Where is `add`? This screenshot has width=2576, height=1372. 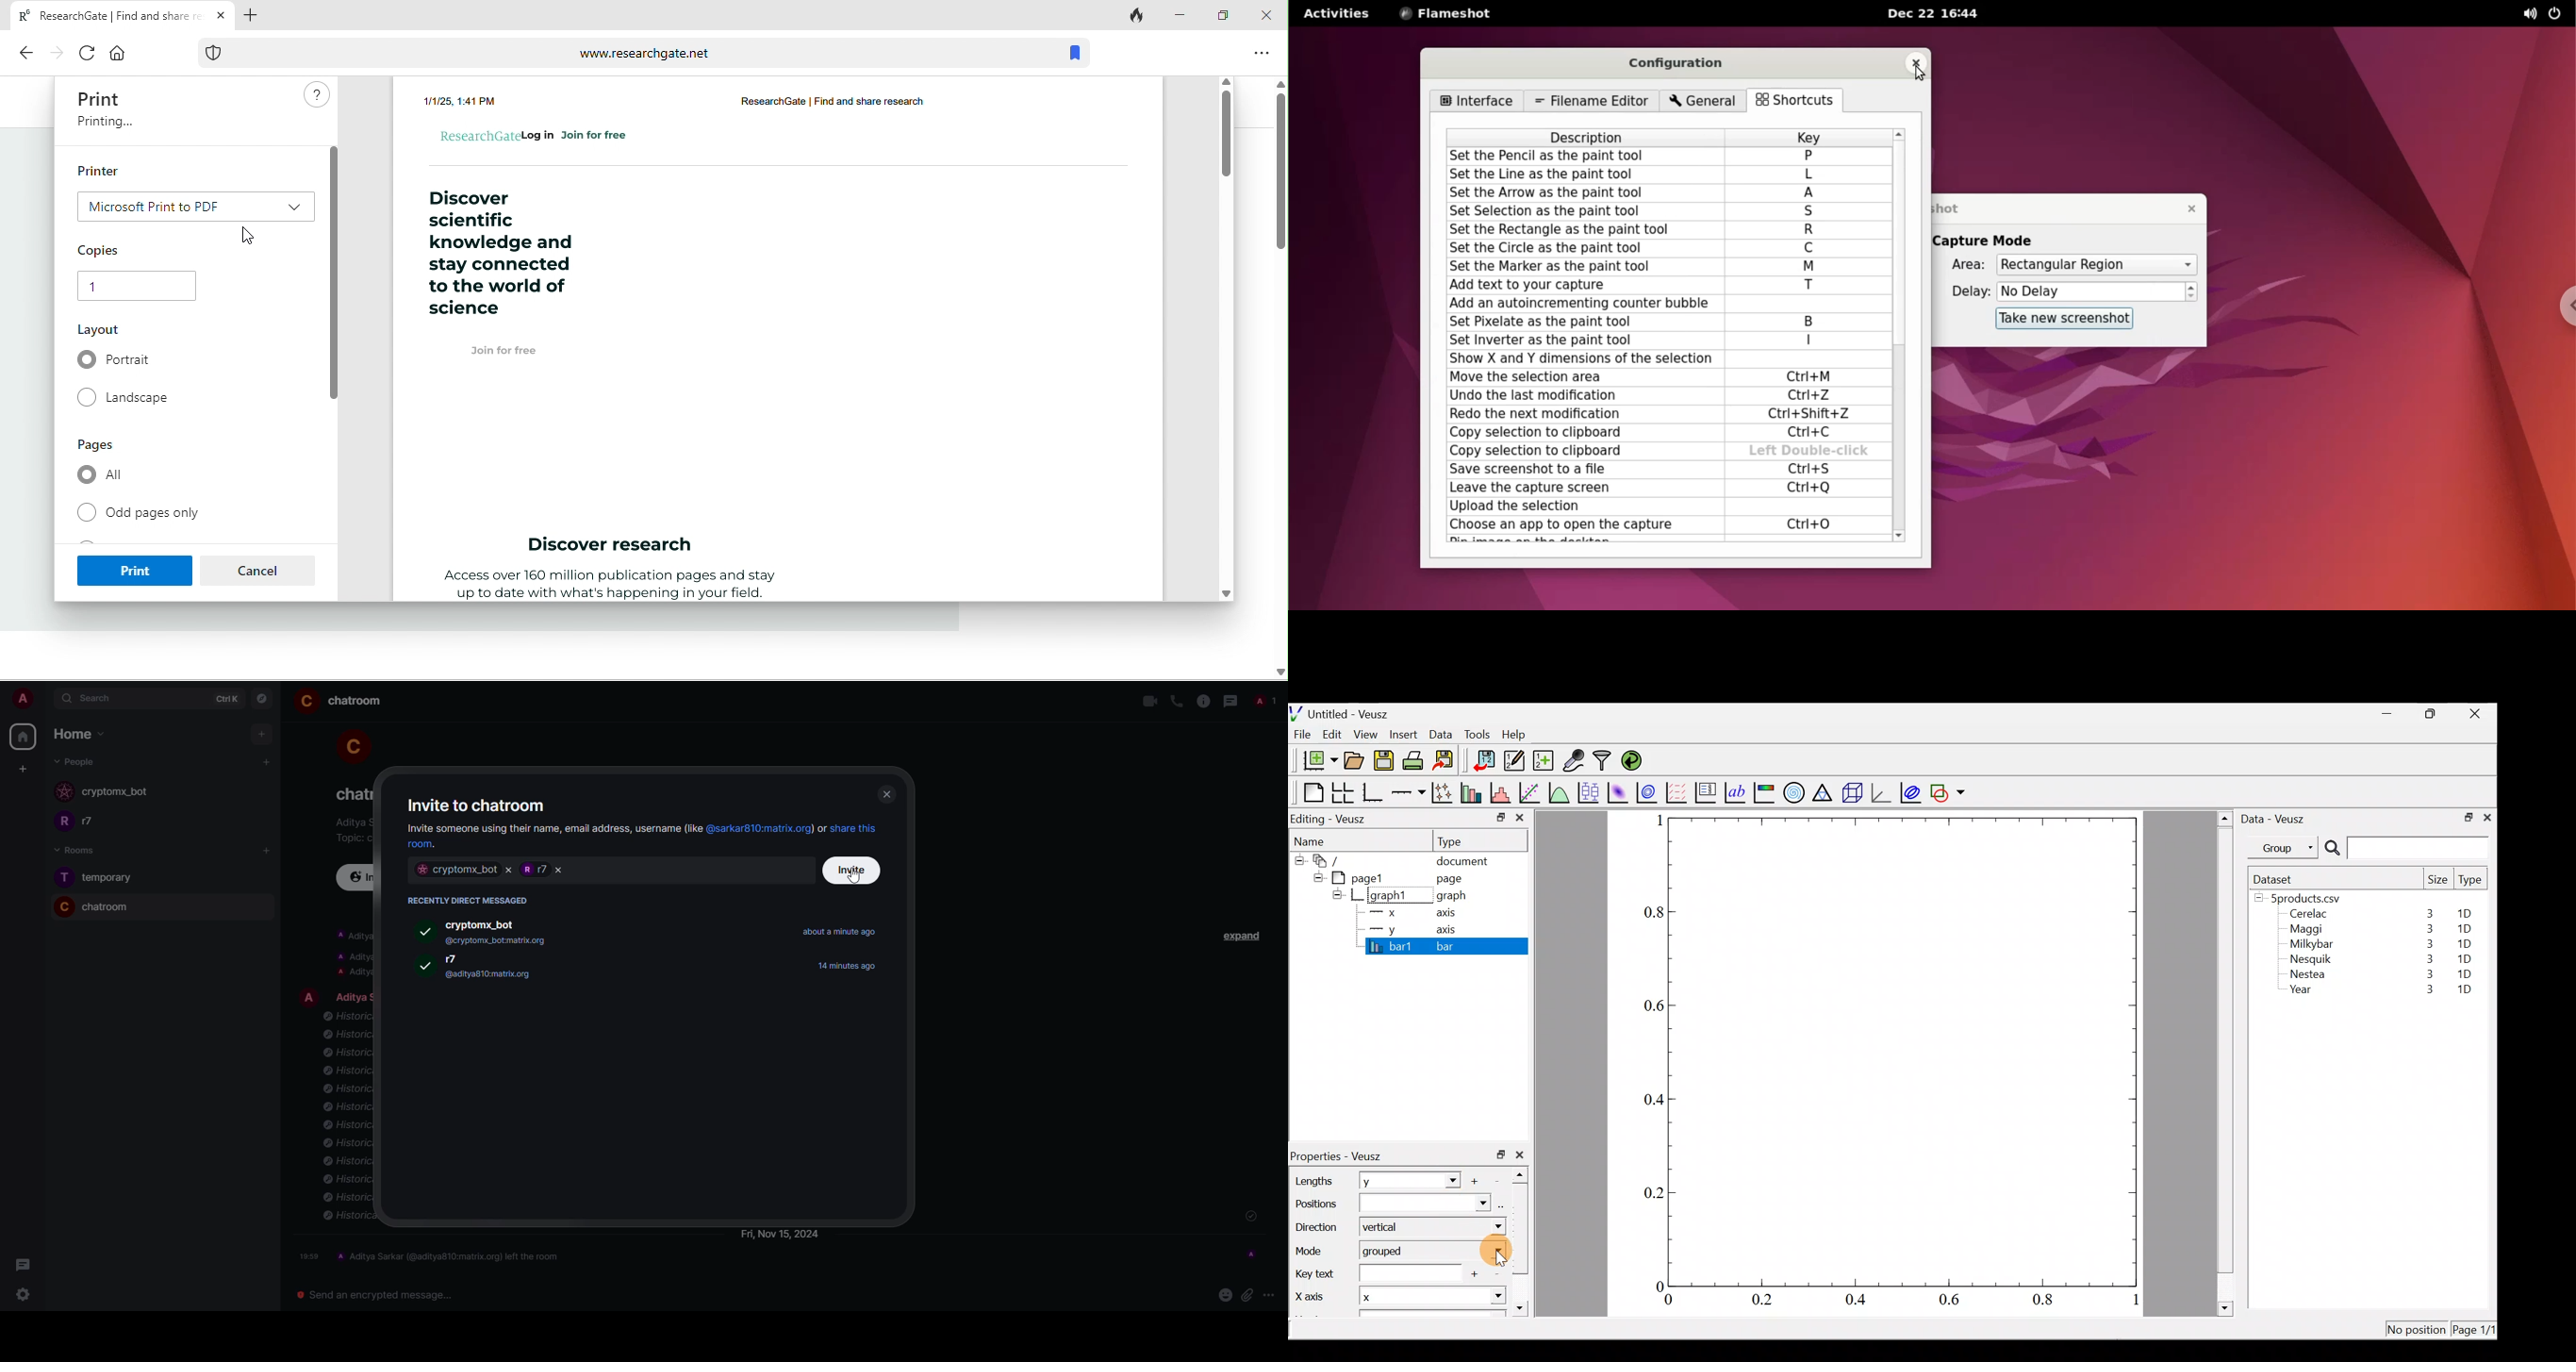 add is located at coordinates (269, 850).